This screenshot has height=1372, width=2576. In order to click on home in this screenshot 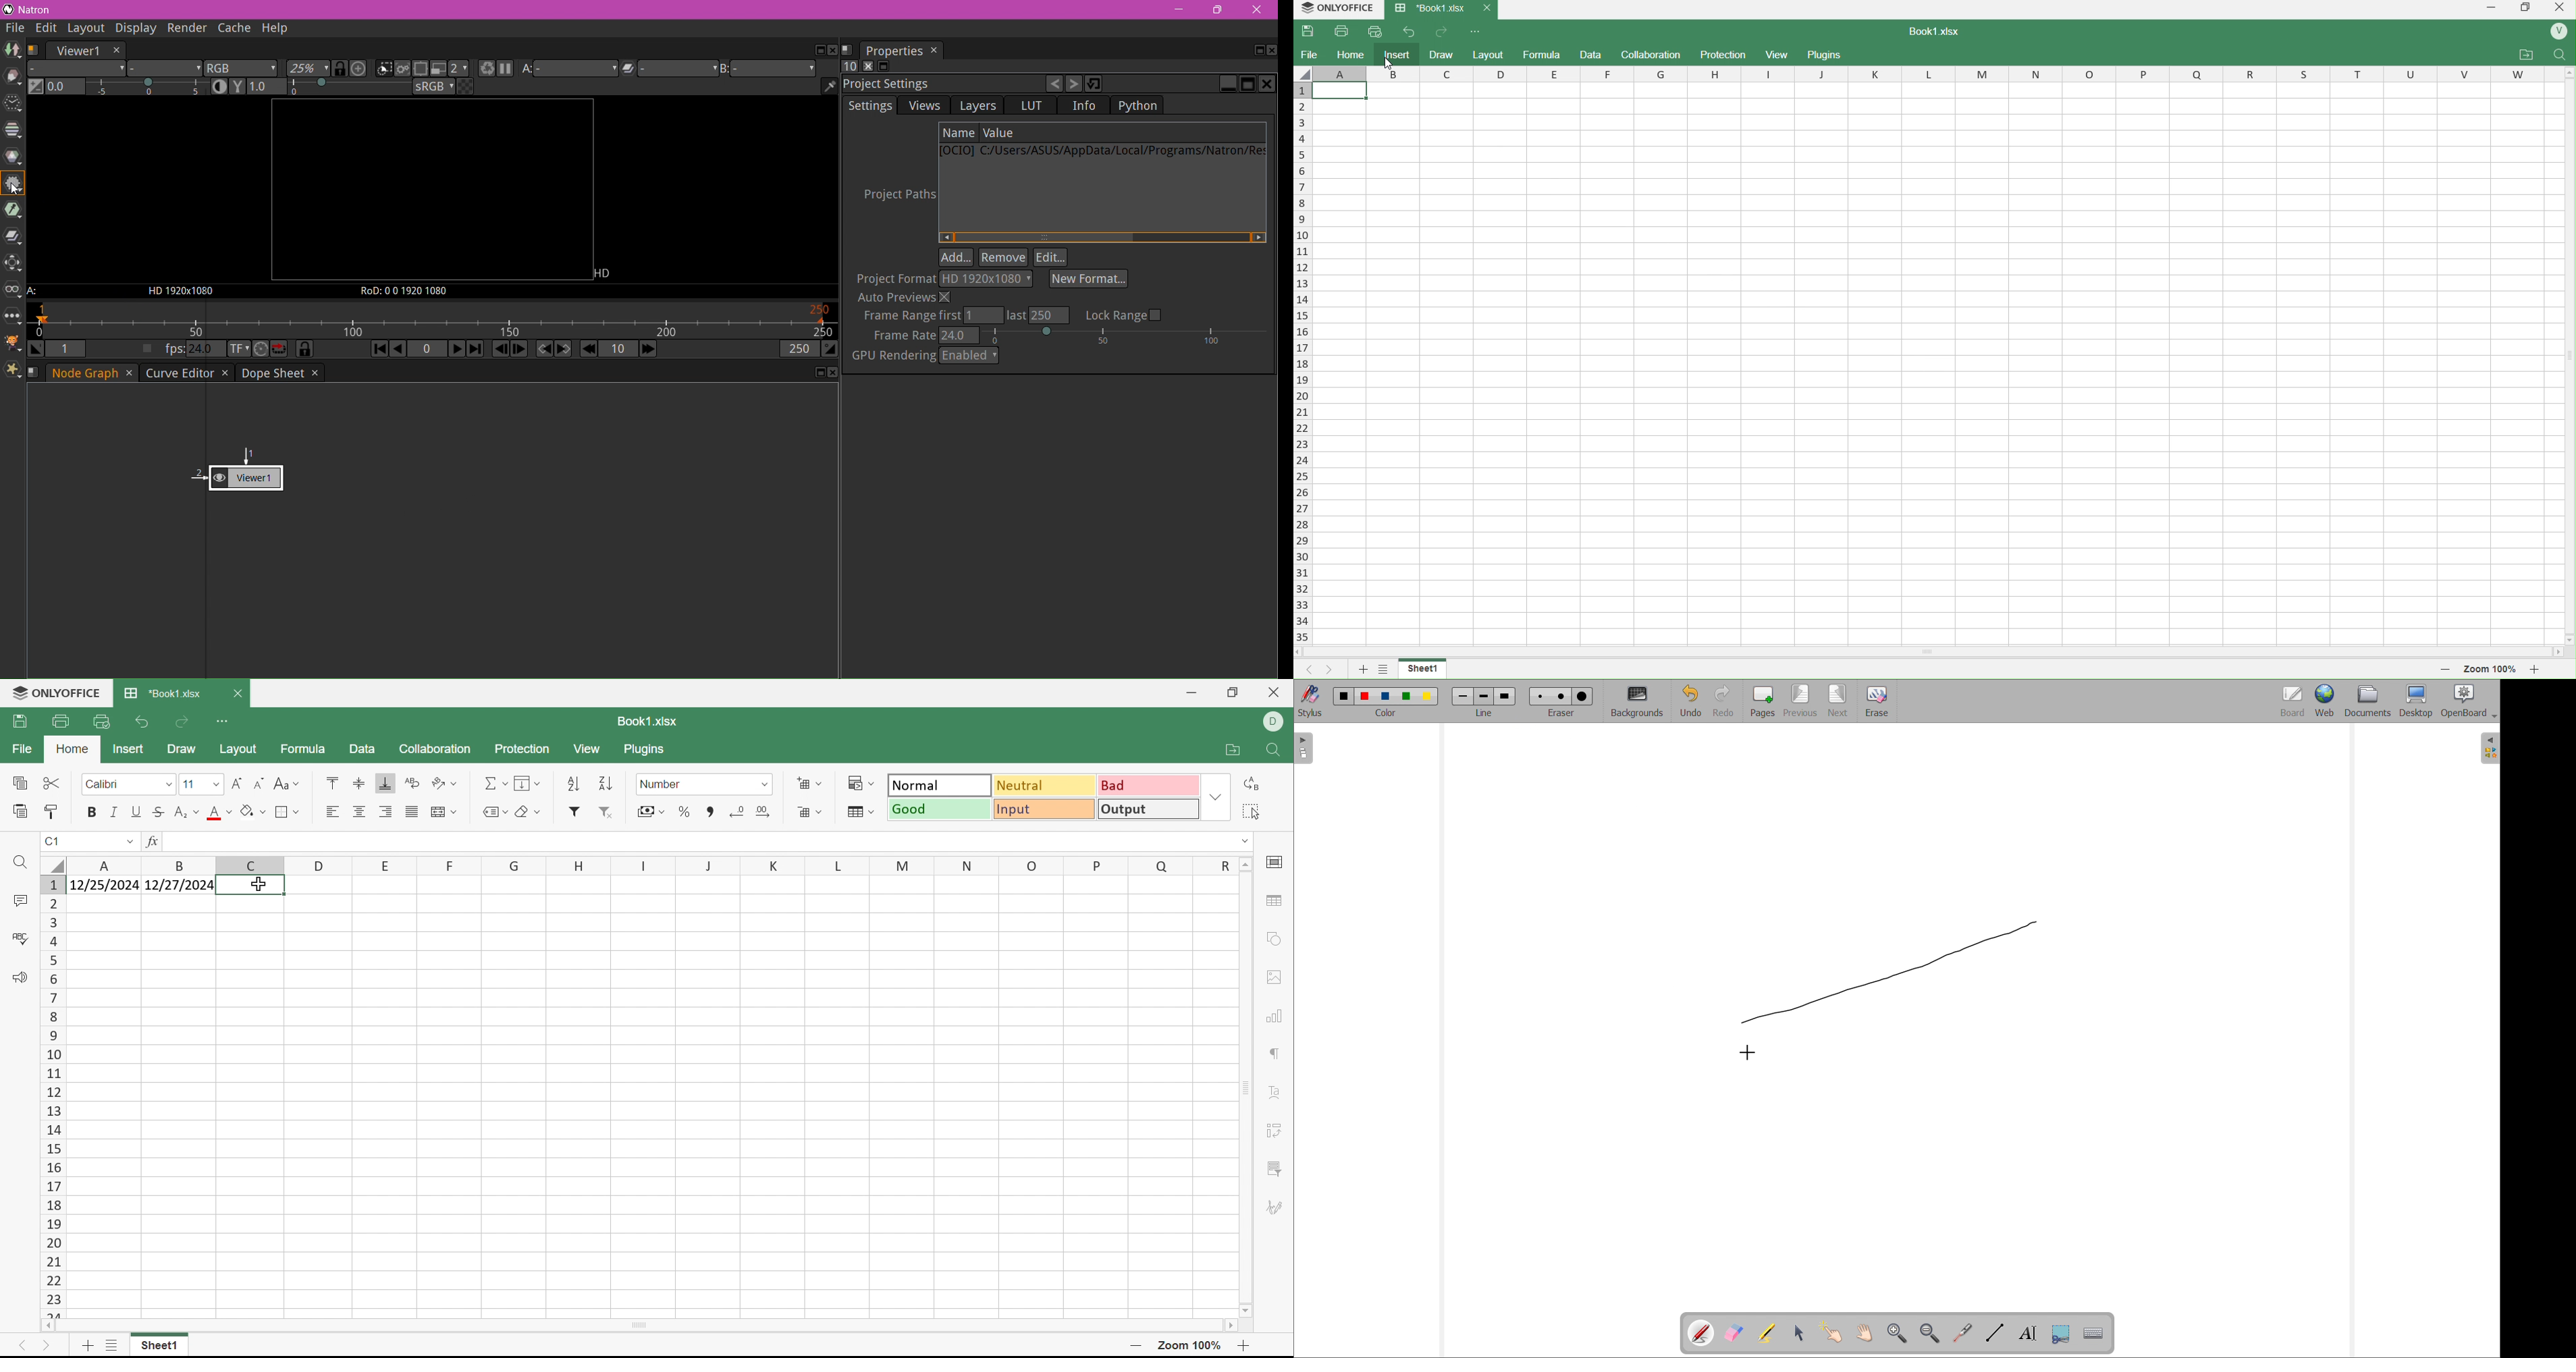, I will do `click(1351, 54)`.